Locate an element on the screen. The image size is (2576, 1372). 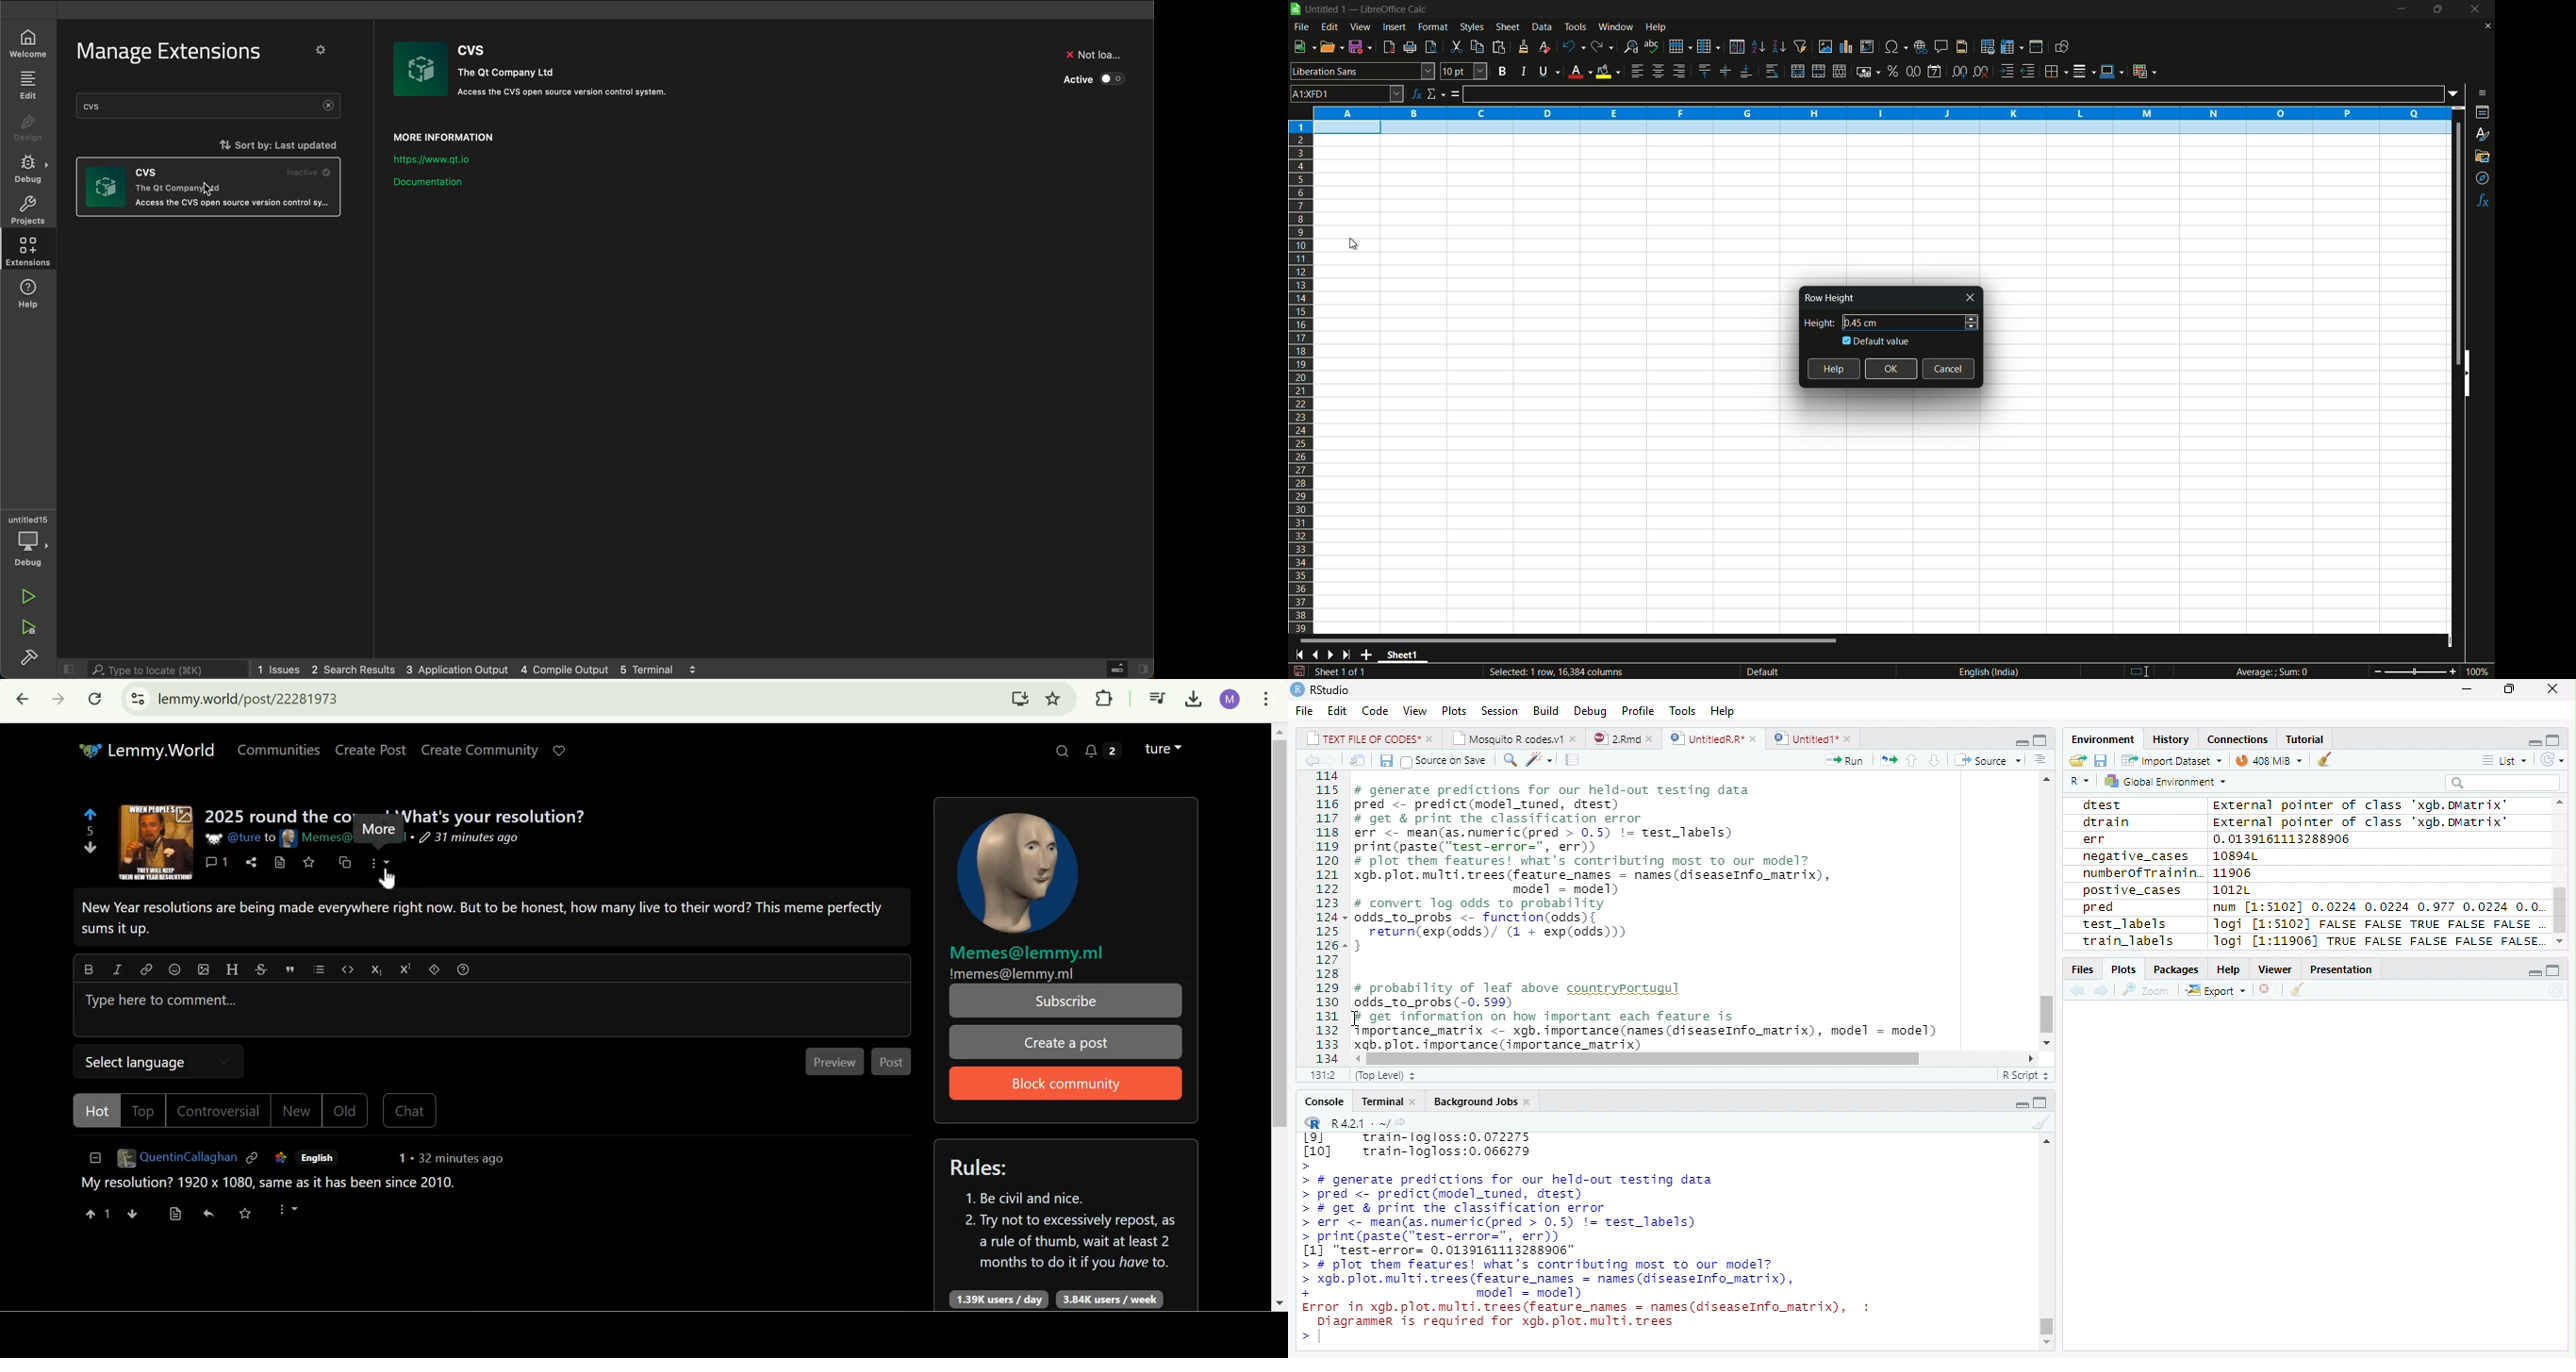
Scroll is located at coordinates (2047, 1241).